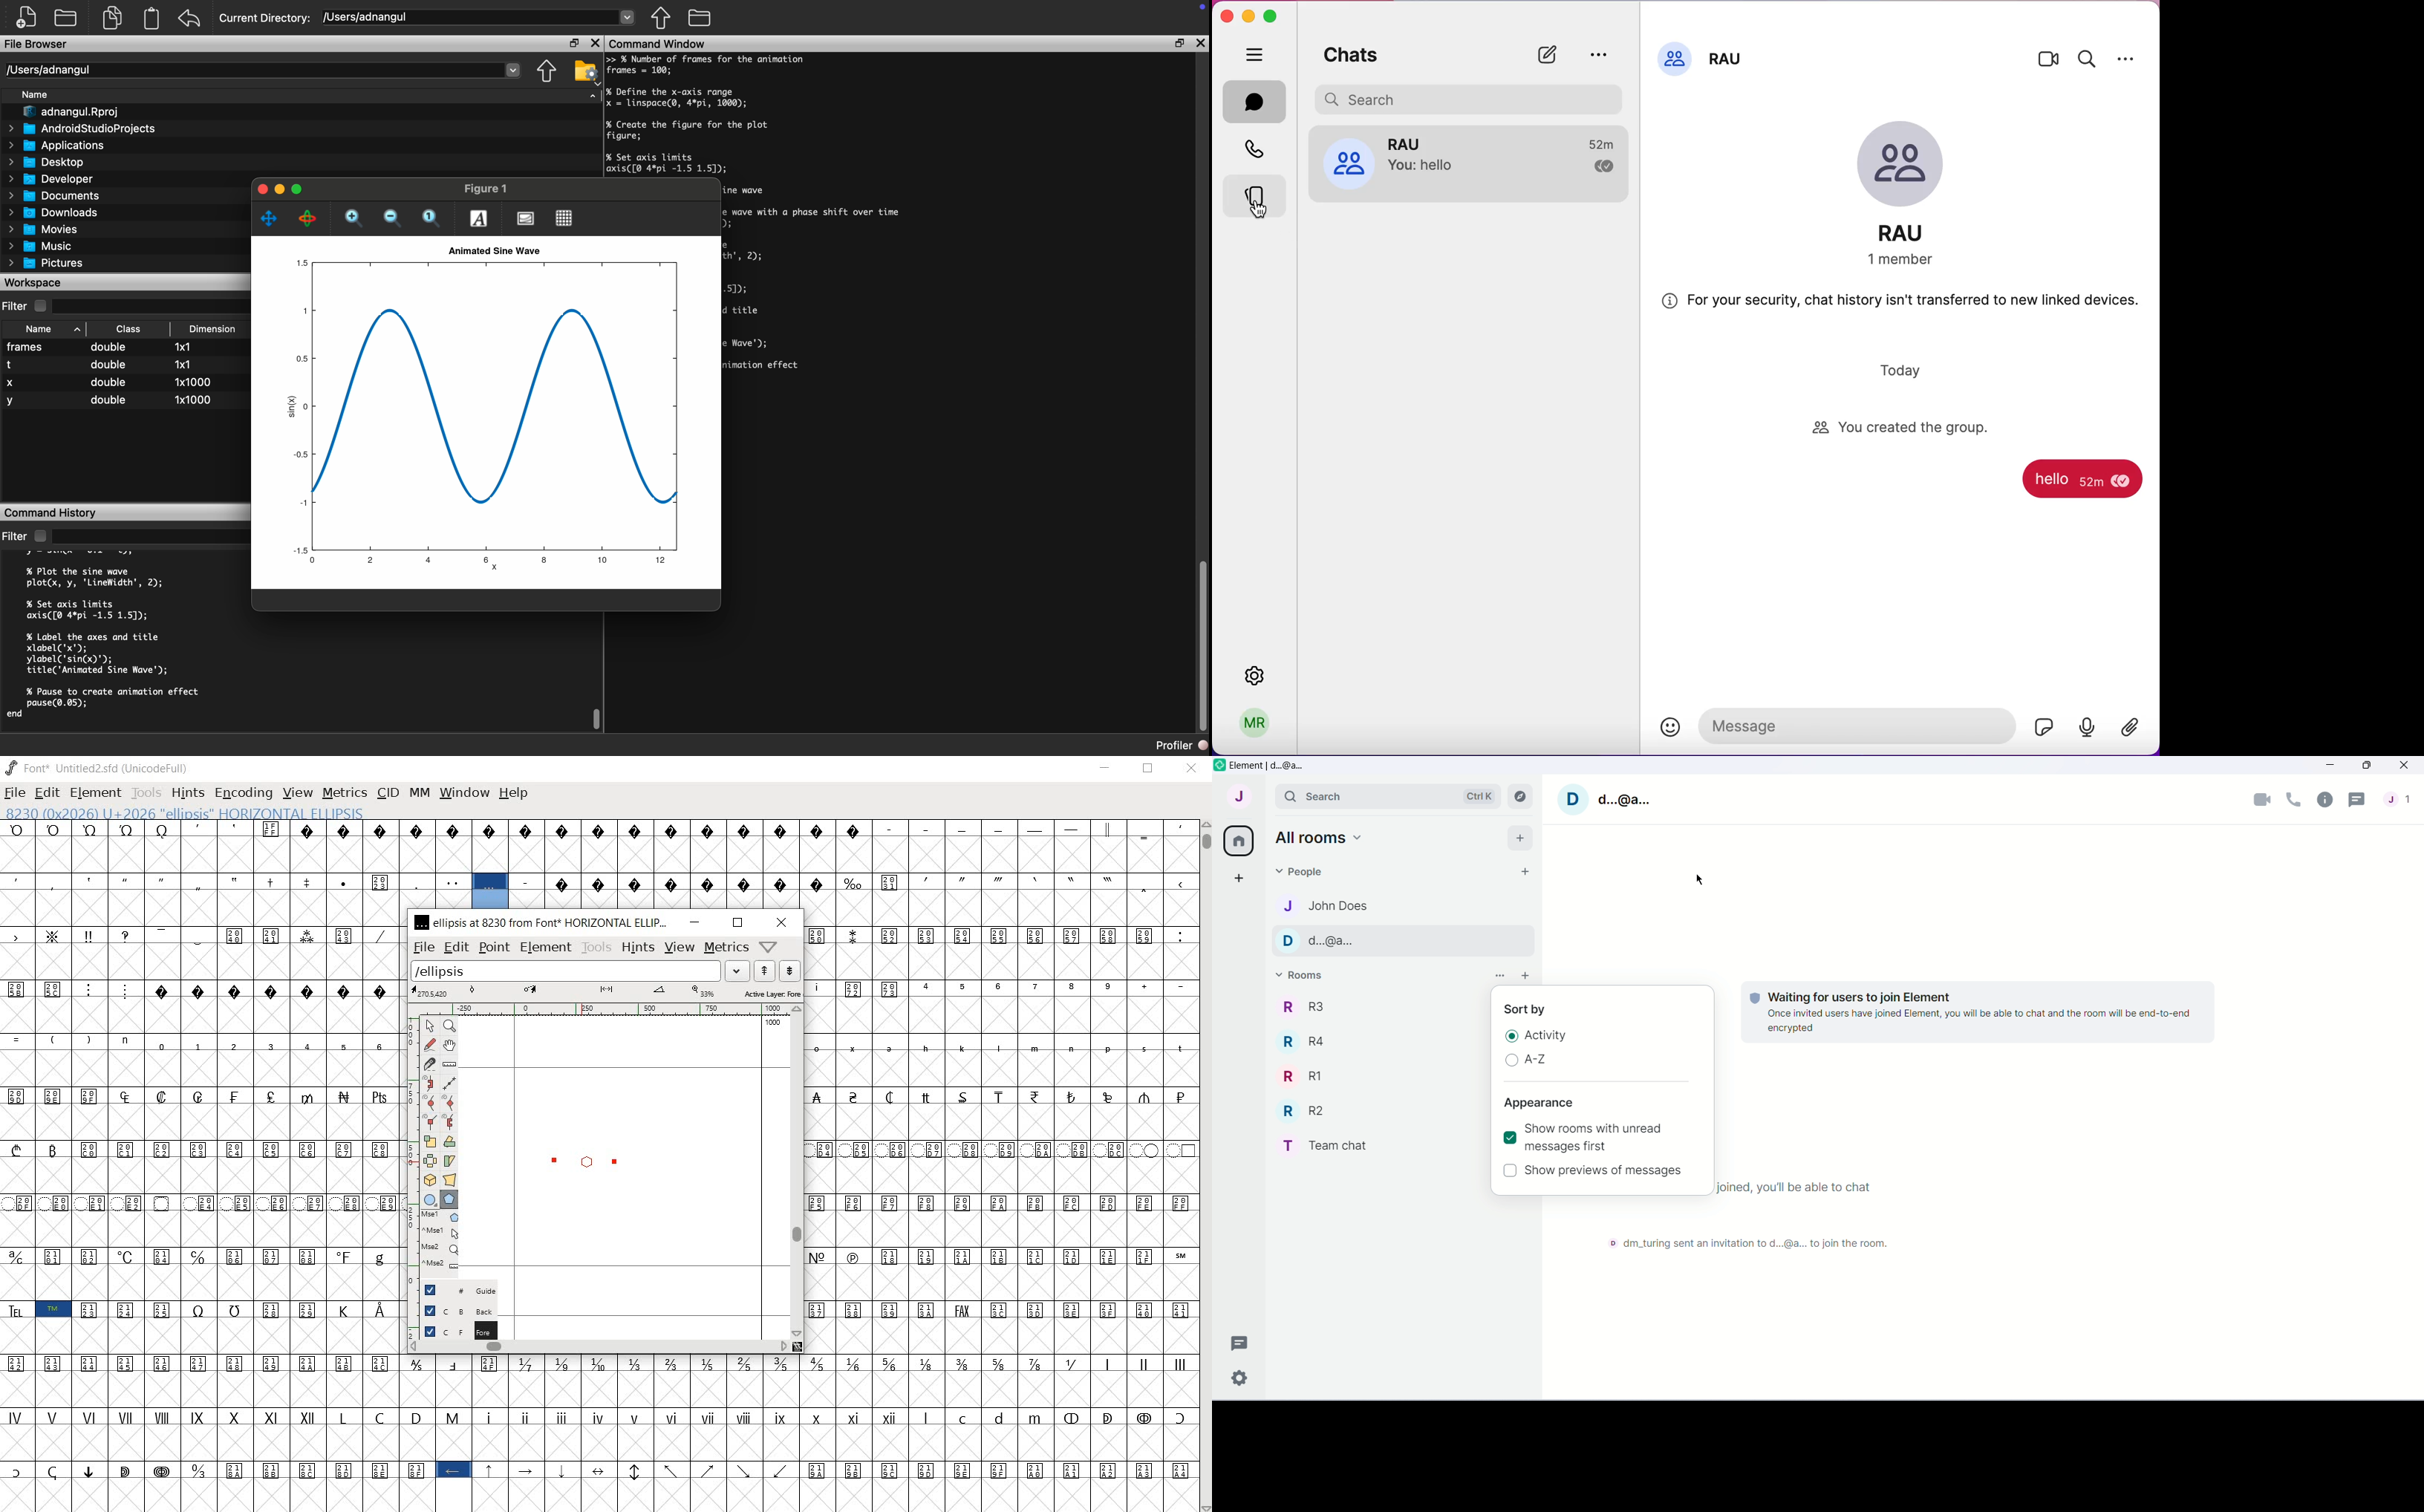 Image resolution: width=2436 pixels, height=1512 pixels. What do you see at coordinates (39, 329) in the screenshot?
I see `Name` at bounding box center [39, 329].